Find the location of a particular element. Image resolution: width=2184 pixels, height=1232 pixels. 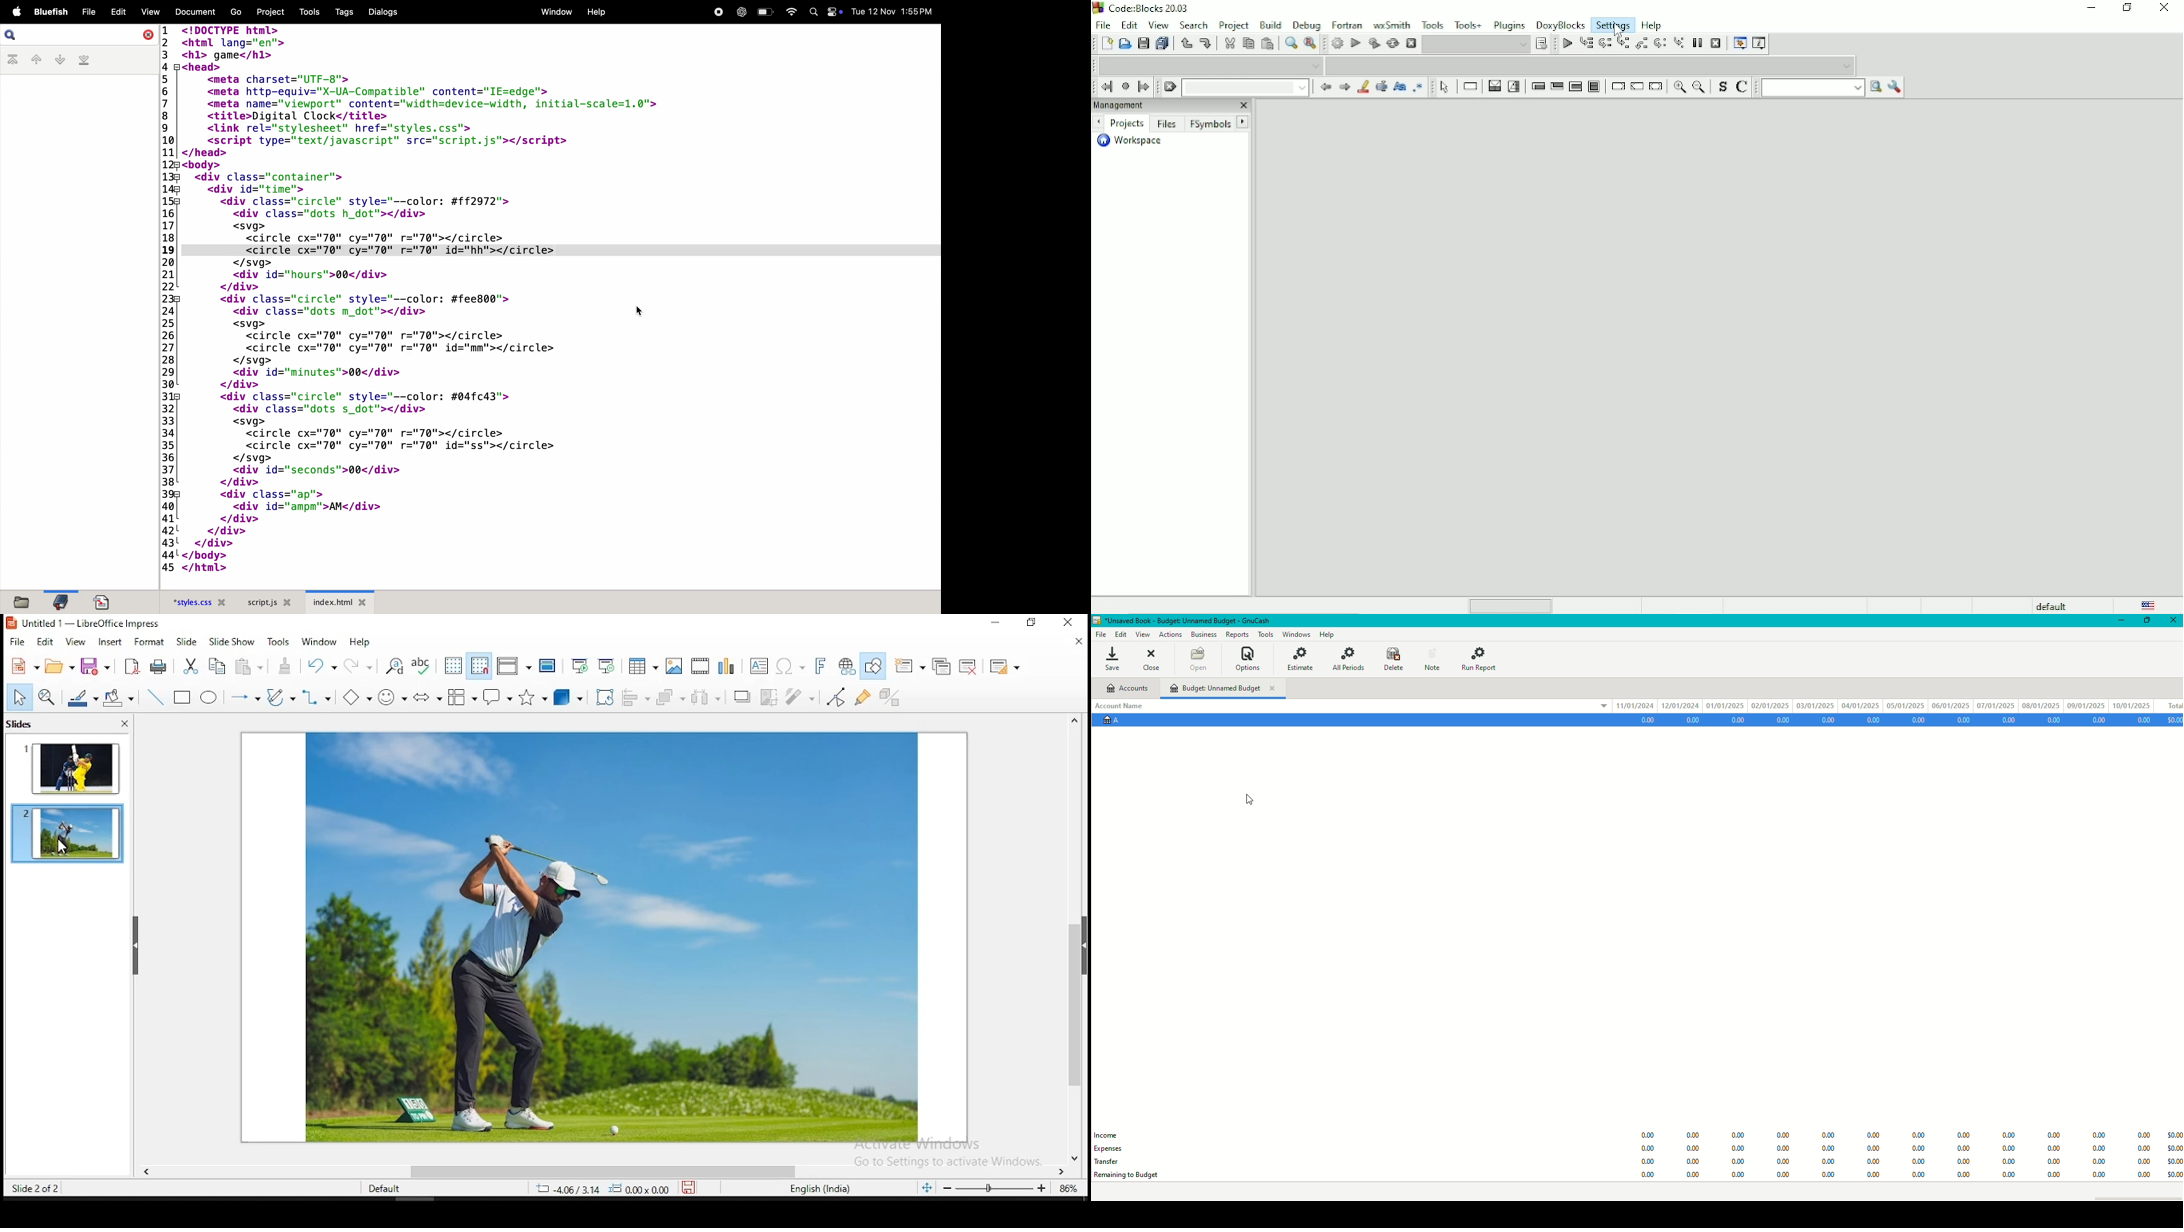

default is located at coordinates (385, 1190).